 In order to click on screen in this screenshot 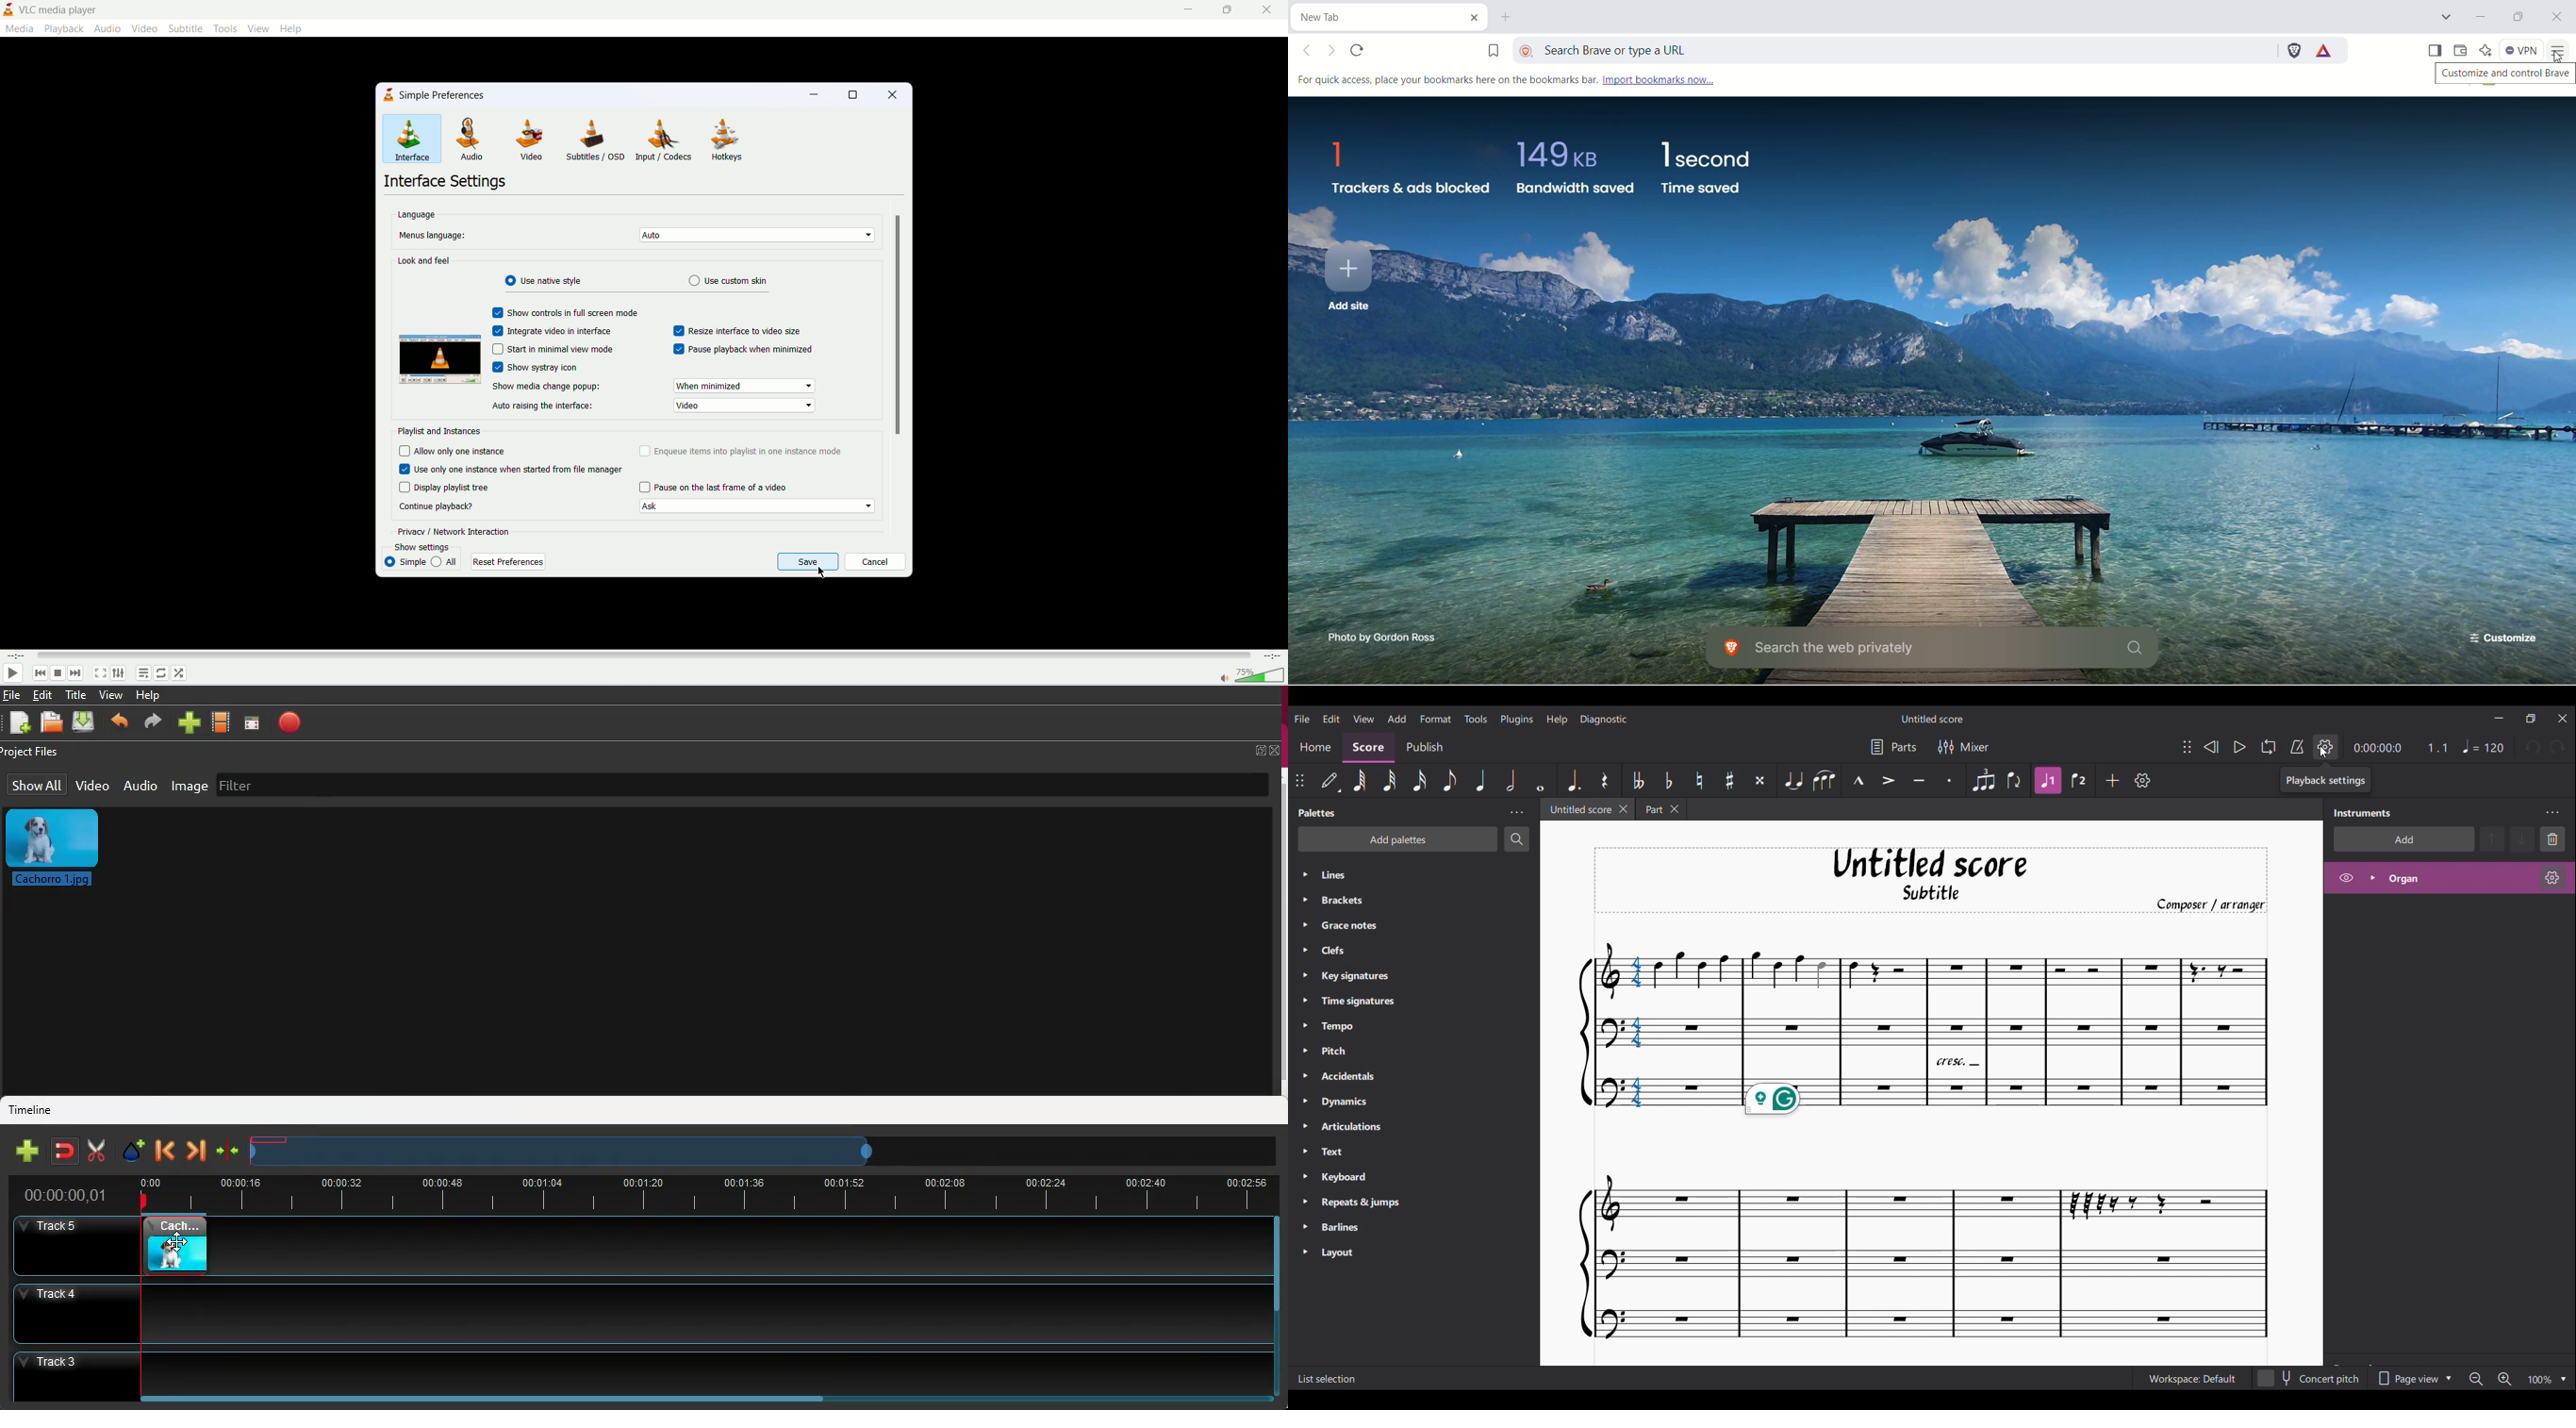, I will do `click(256, 722)`.